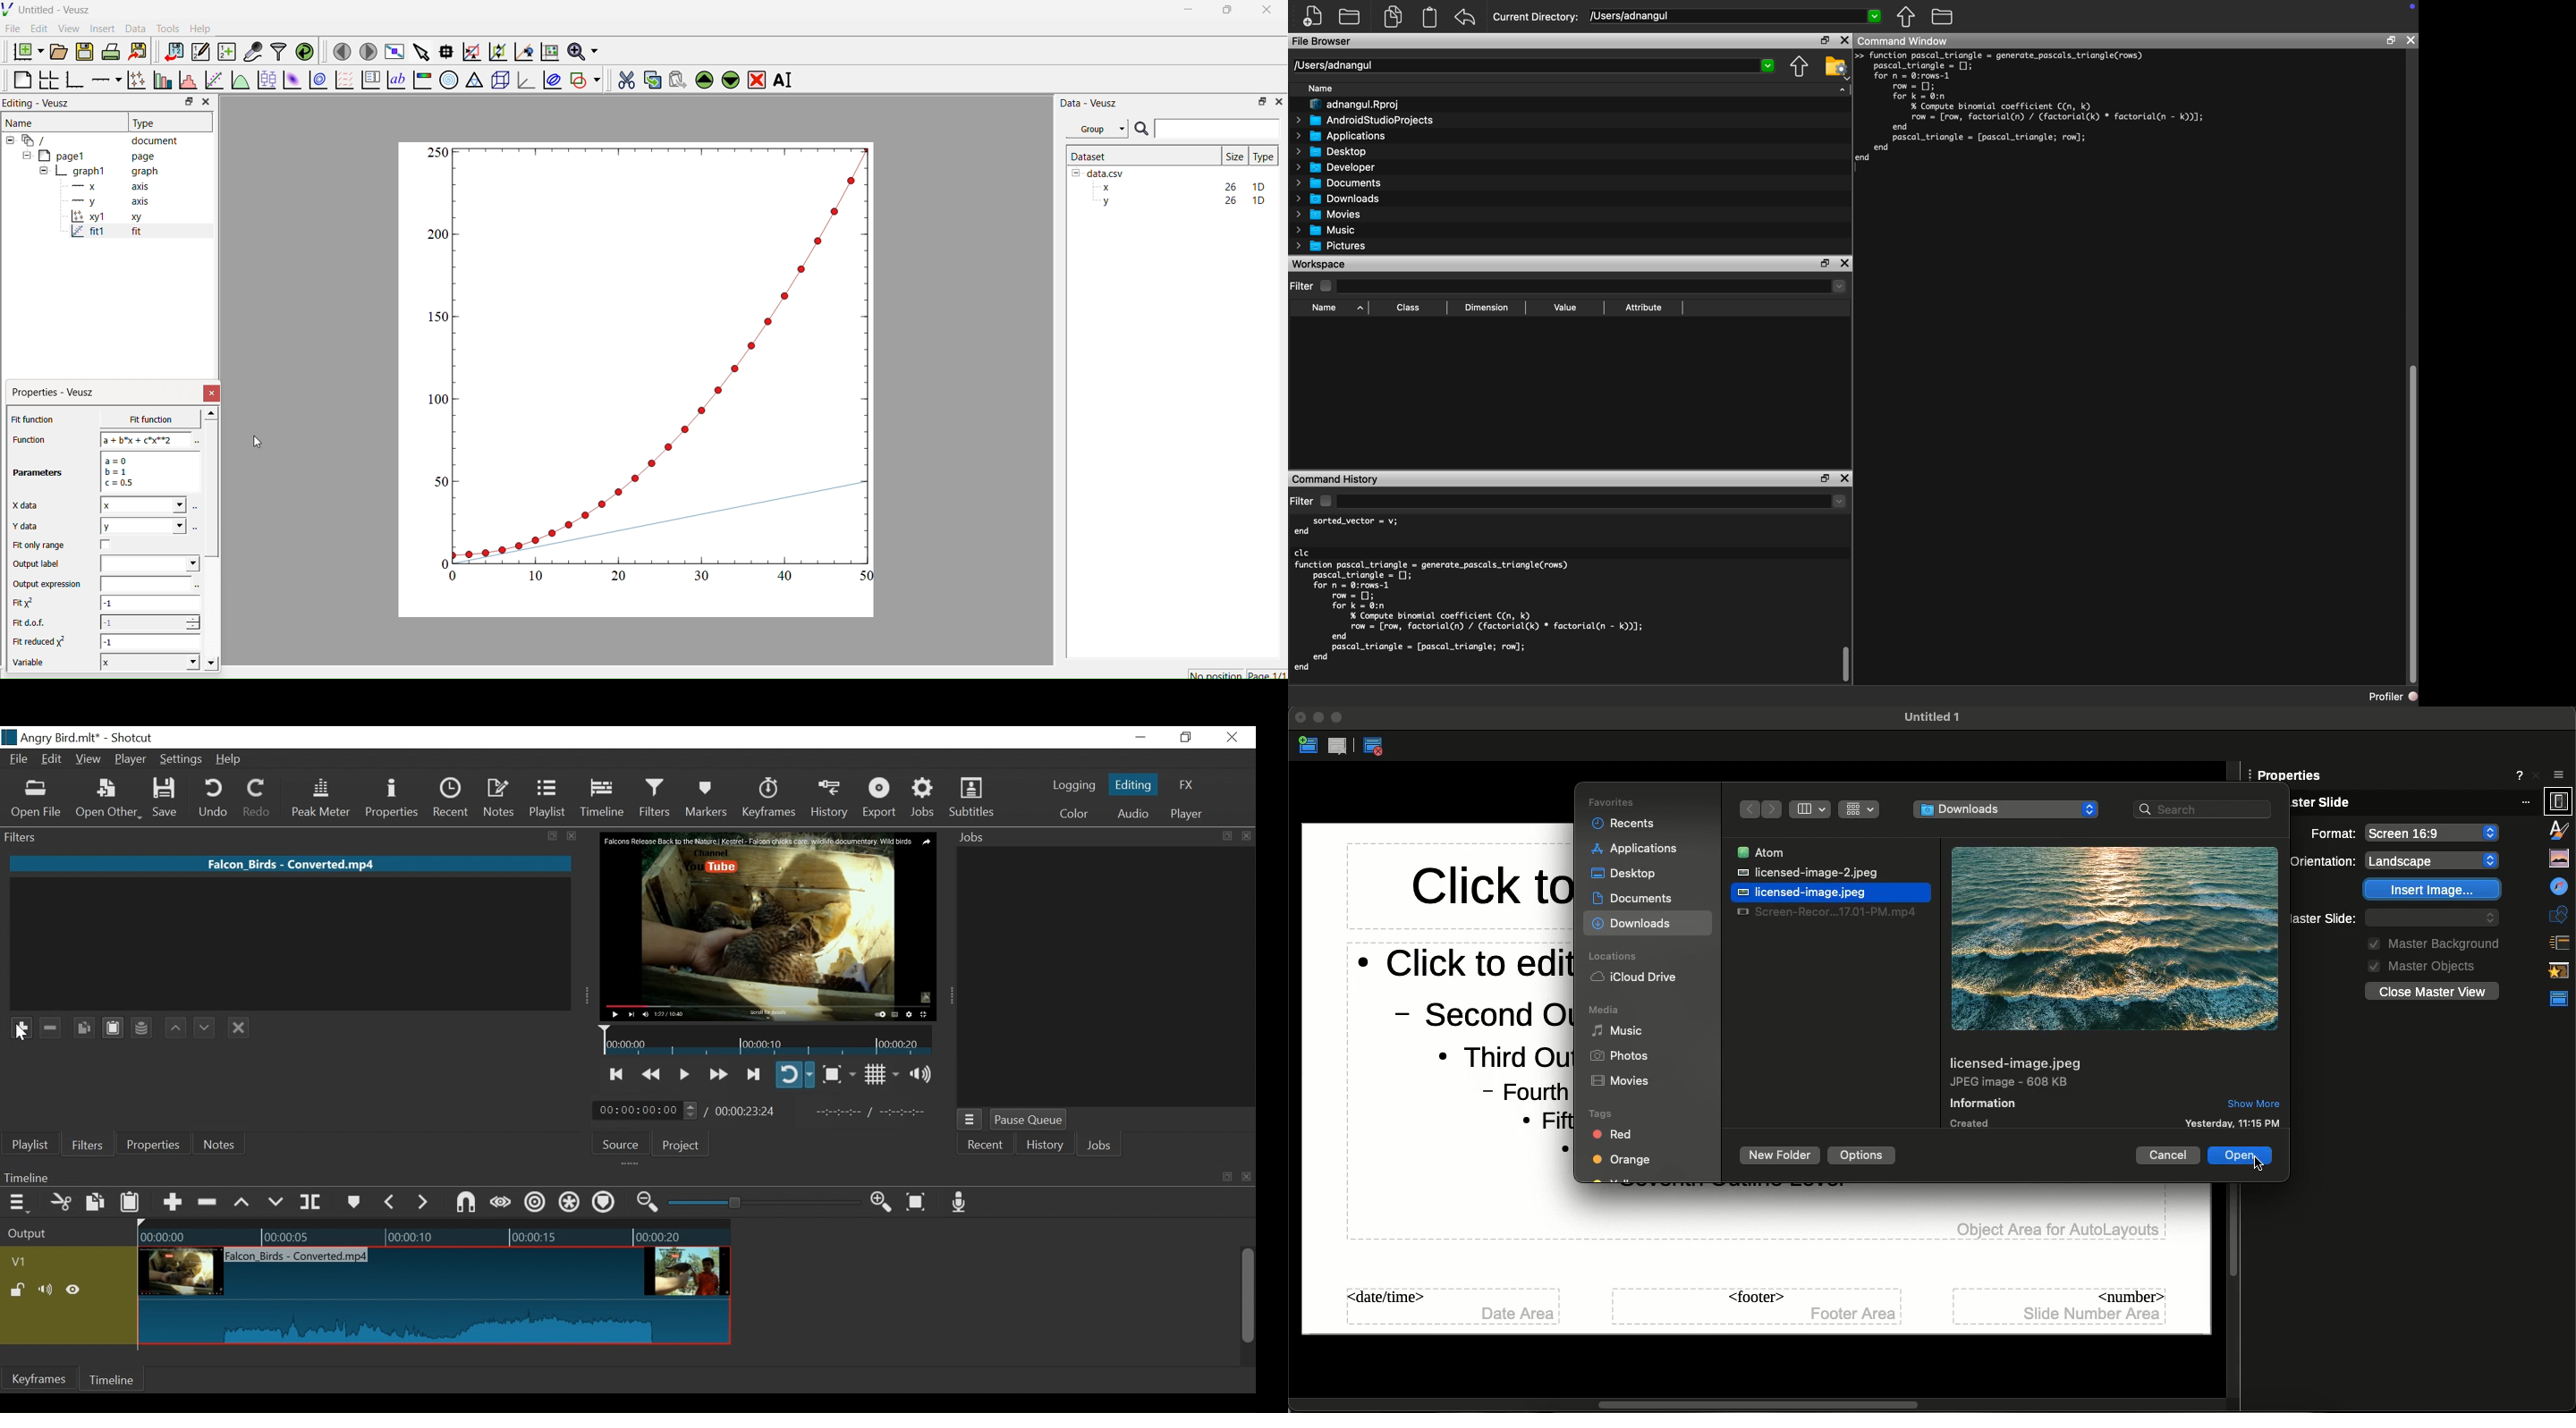  What do you see at coordinates (1615, 1033) in the screenshot?
I see `Music` at bounding box center [1615, 1033].